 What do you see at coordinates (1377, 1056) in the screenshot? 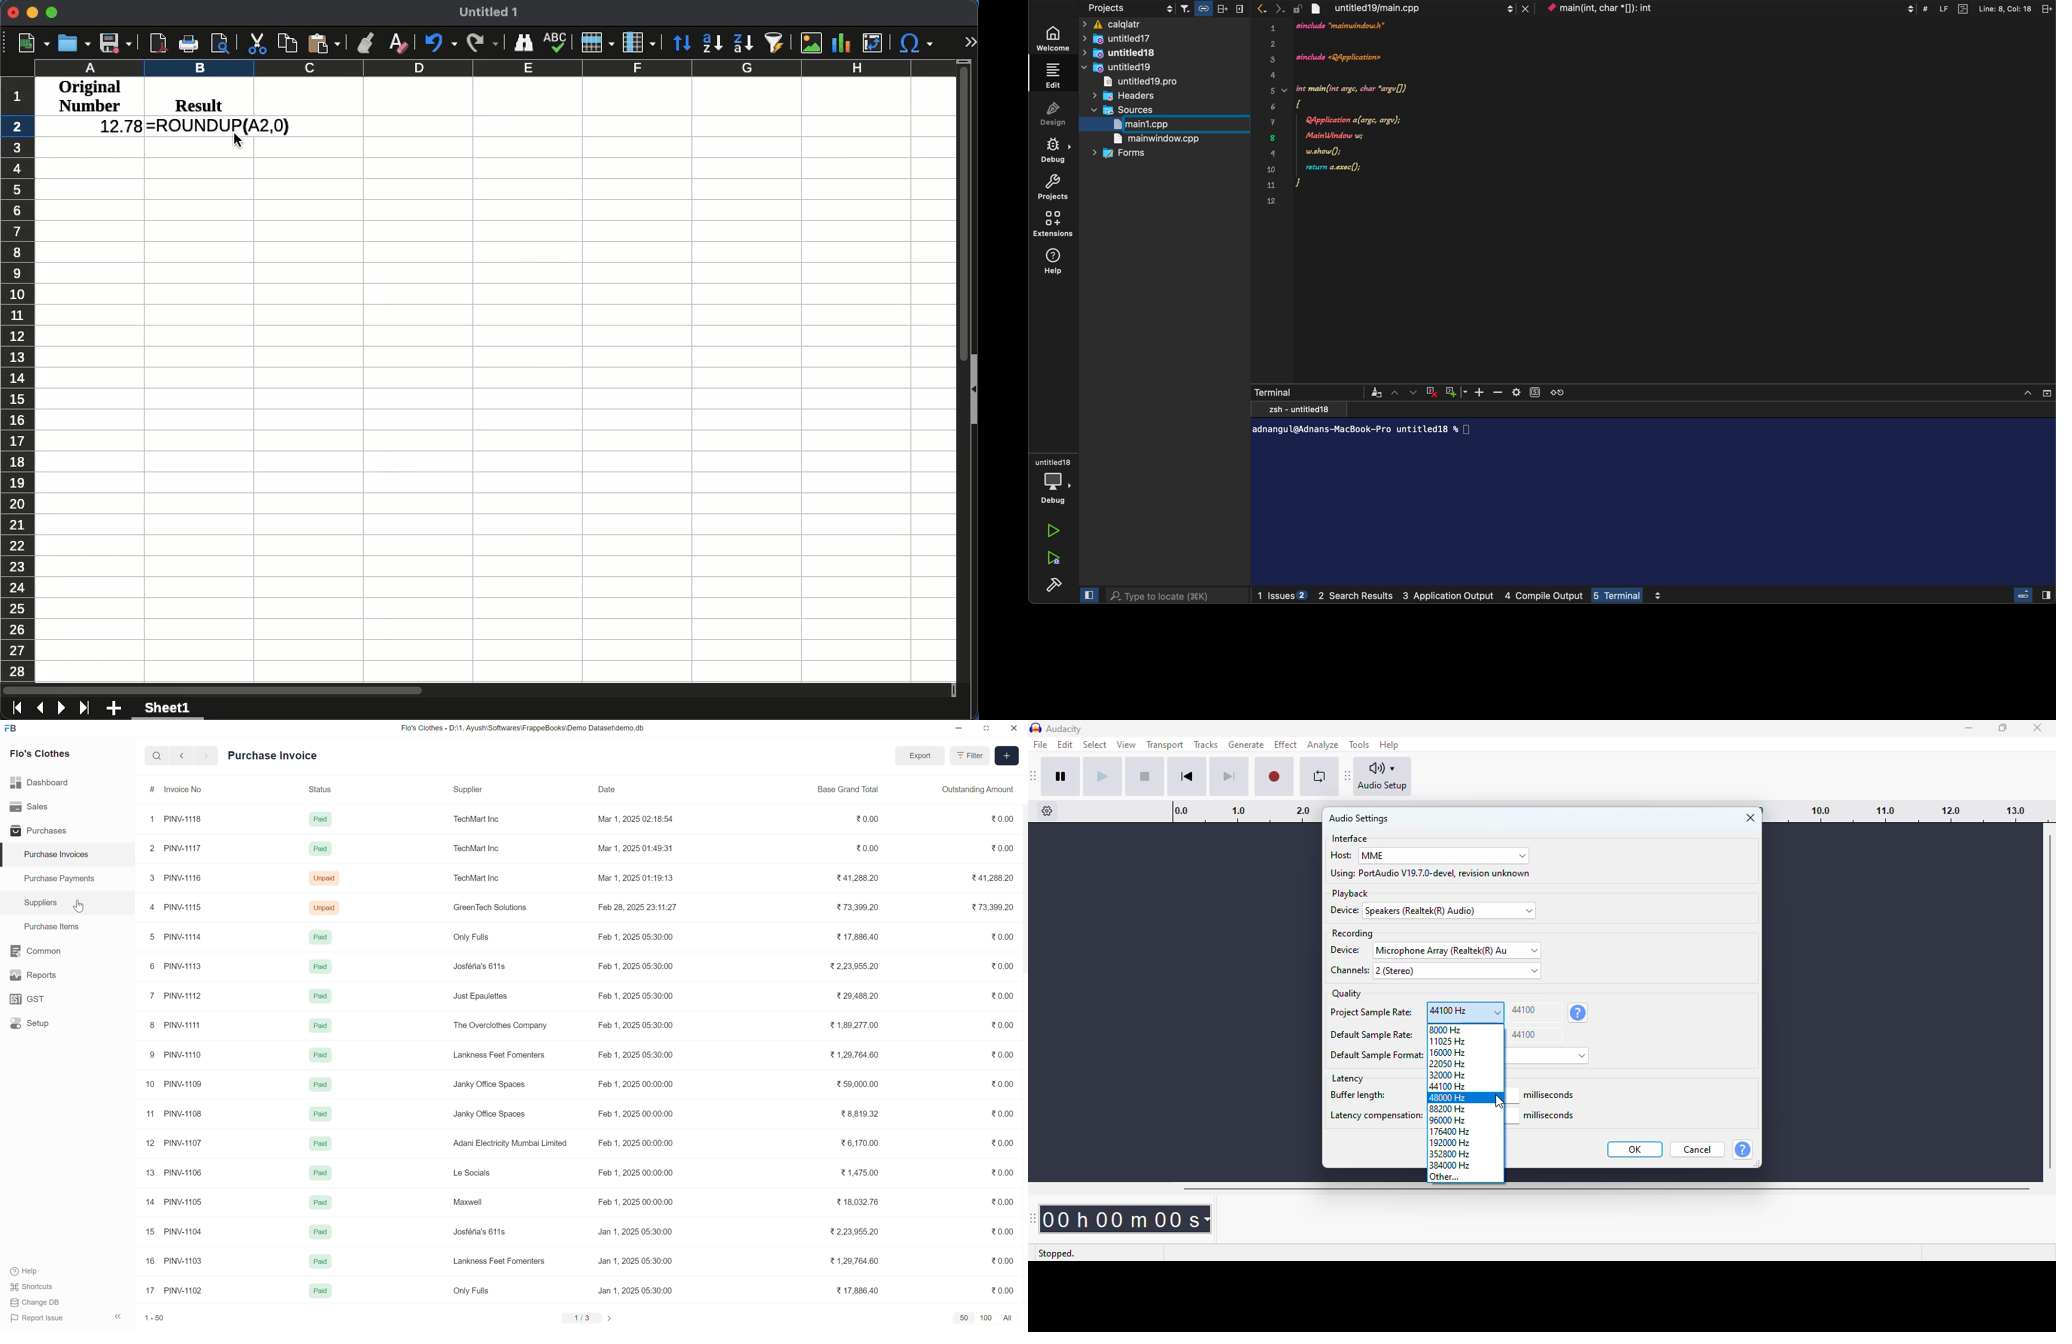
I see `` at bounding box center [1377, 1056].